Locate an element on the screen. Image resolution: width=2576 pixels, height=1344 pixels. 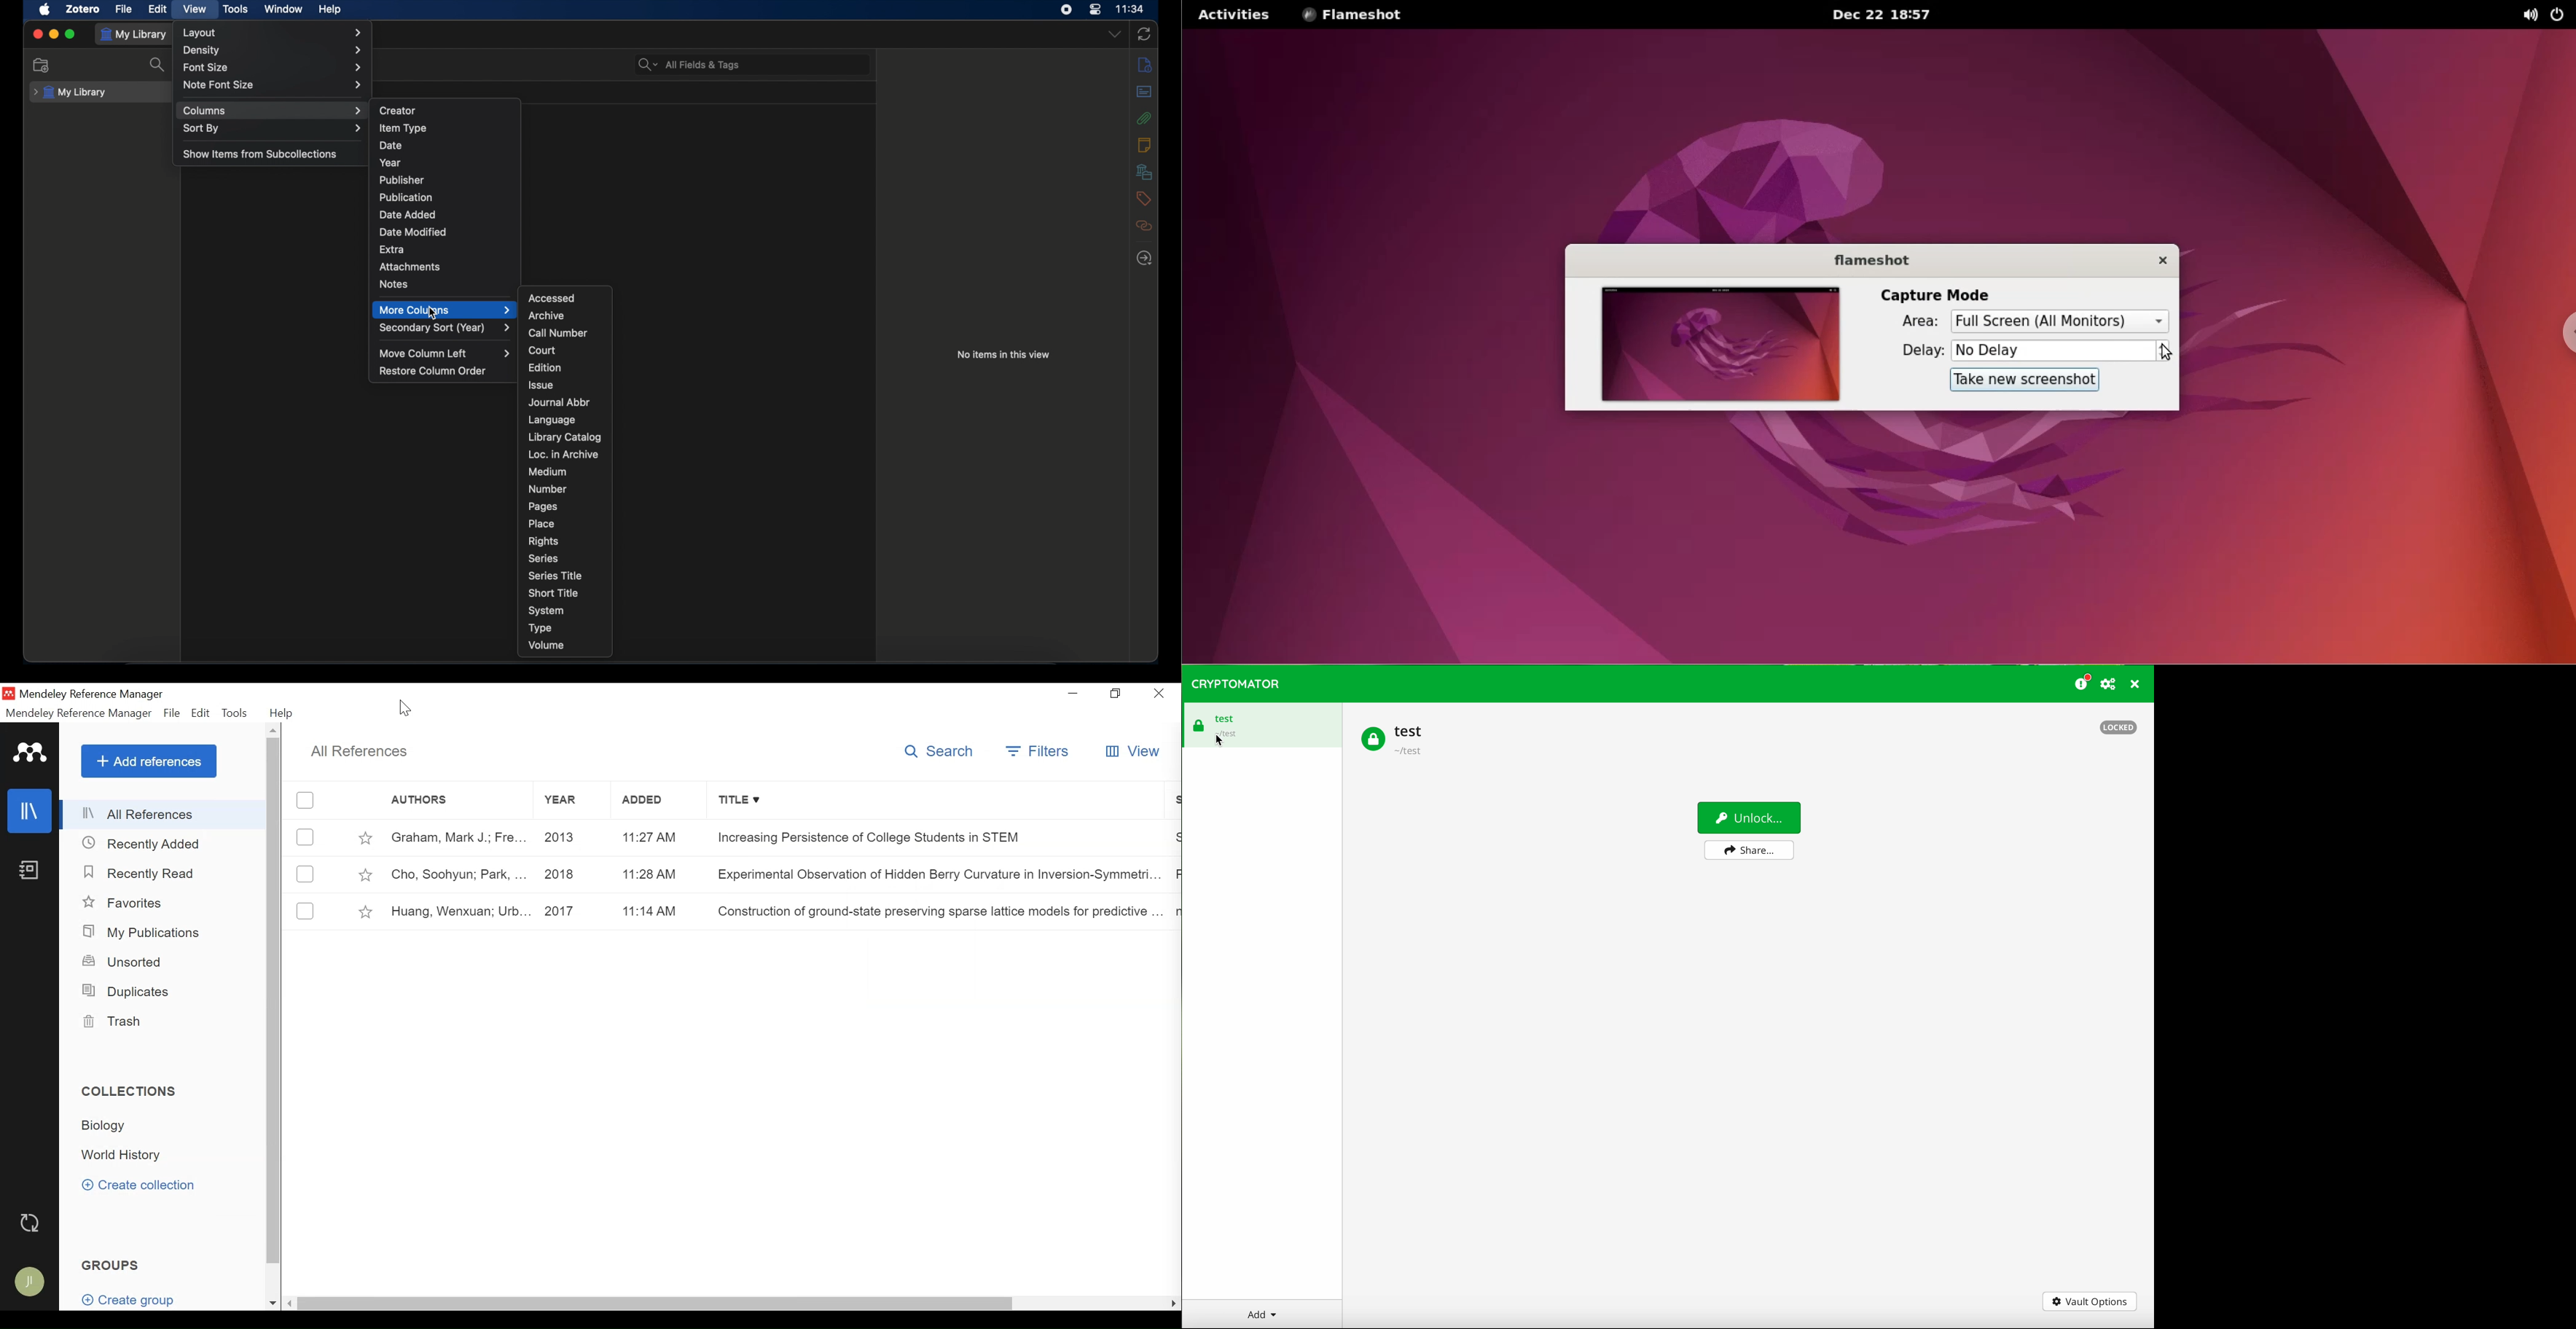
call number is located at coordinates (558, 333).